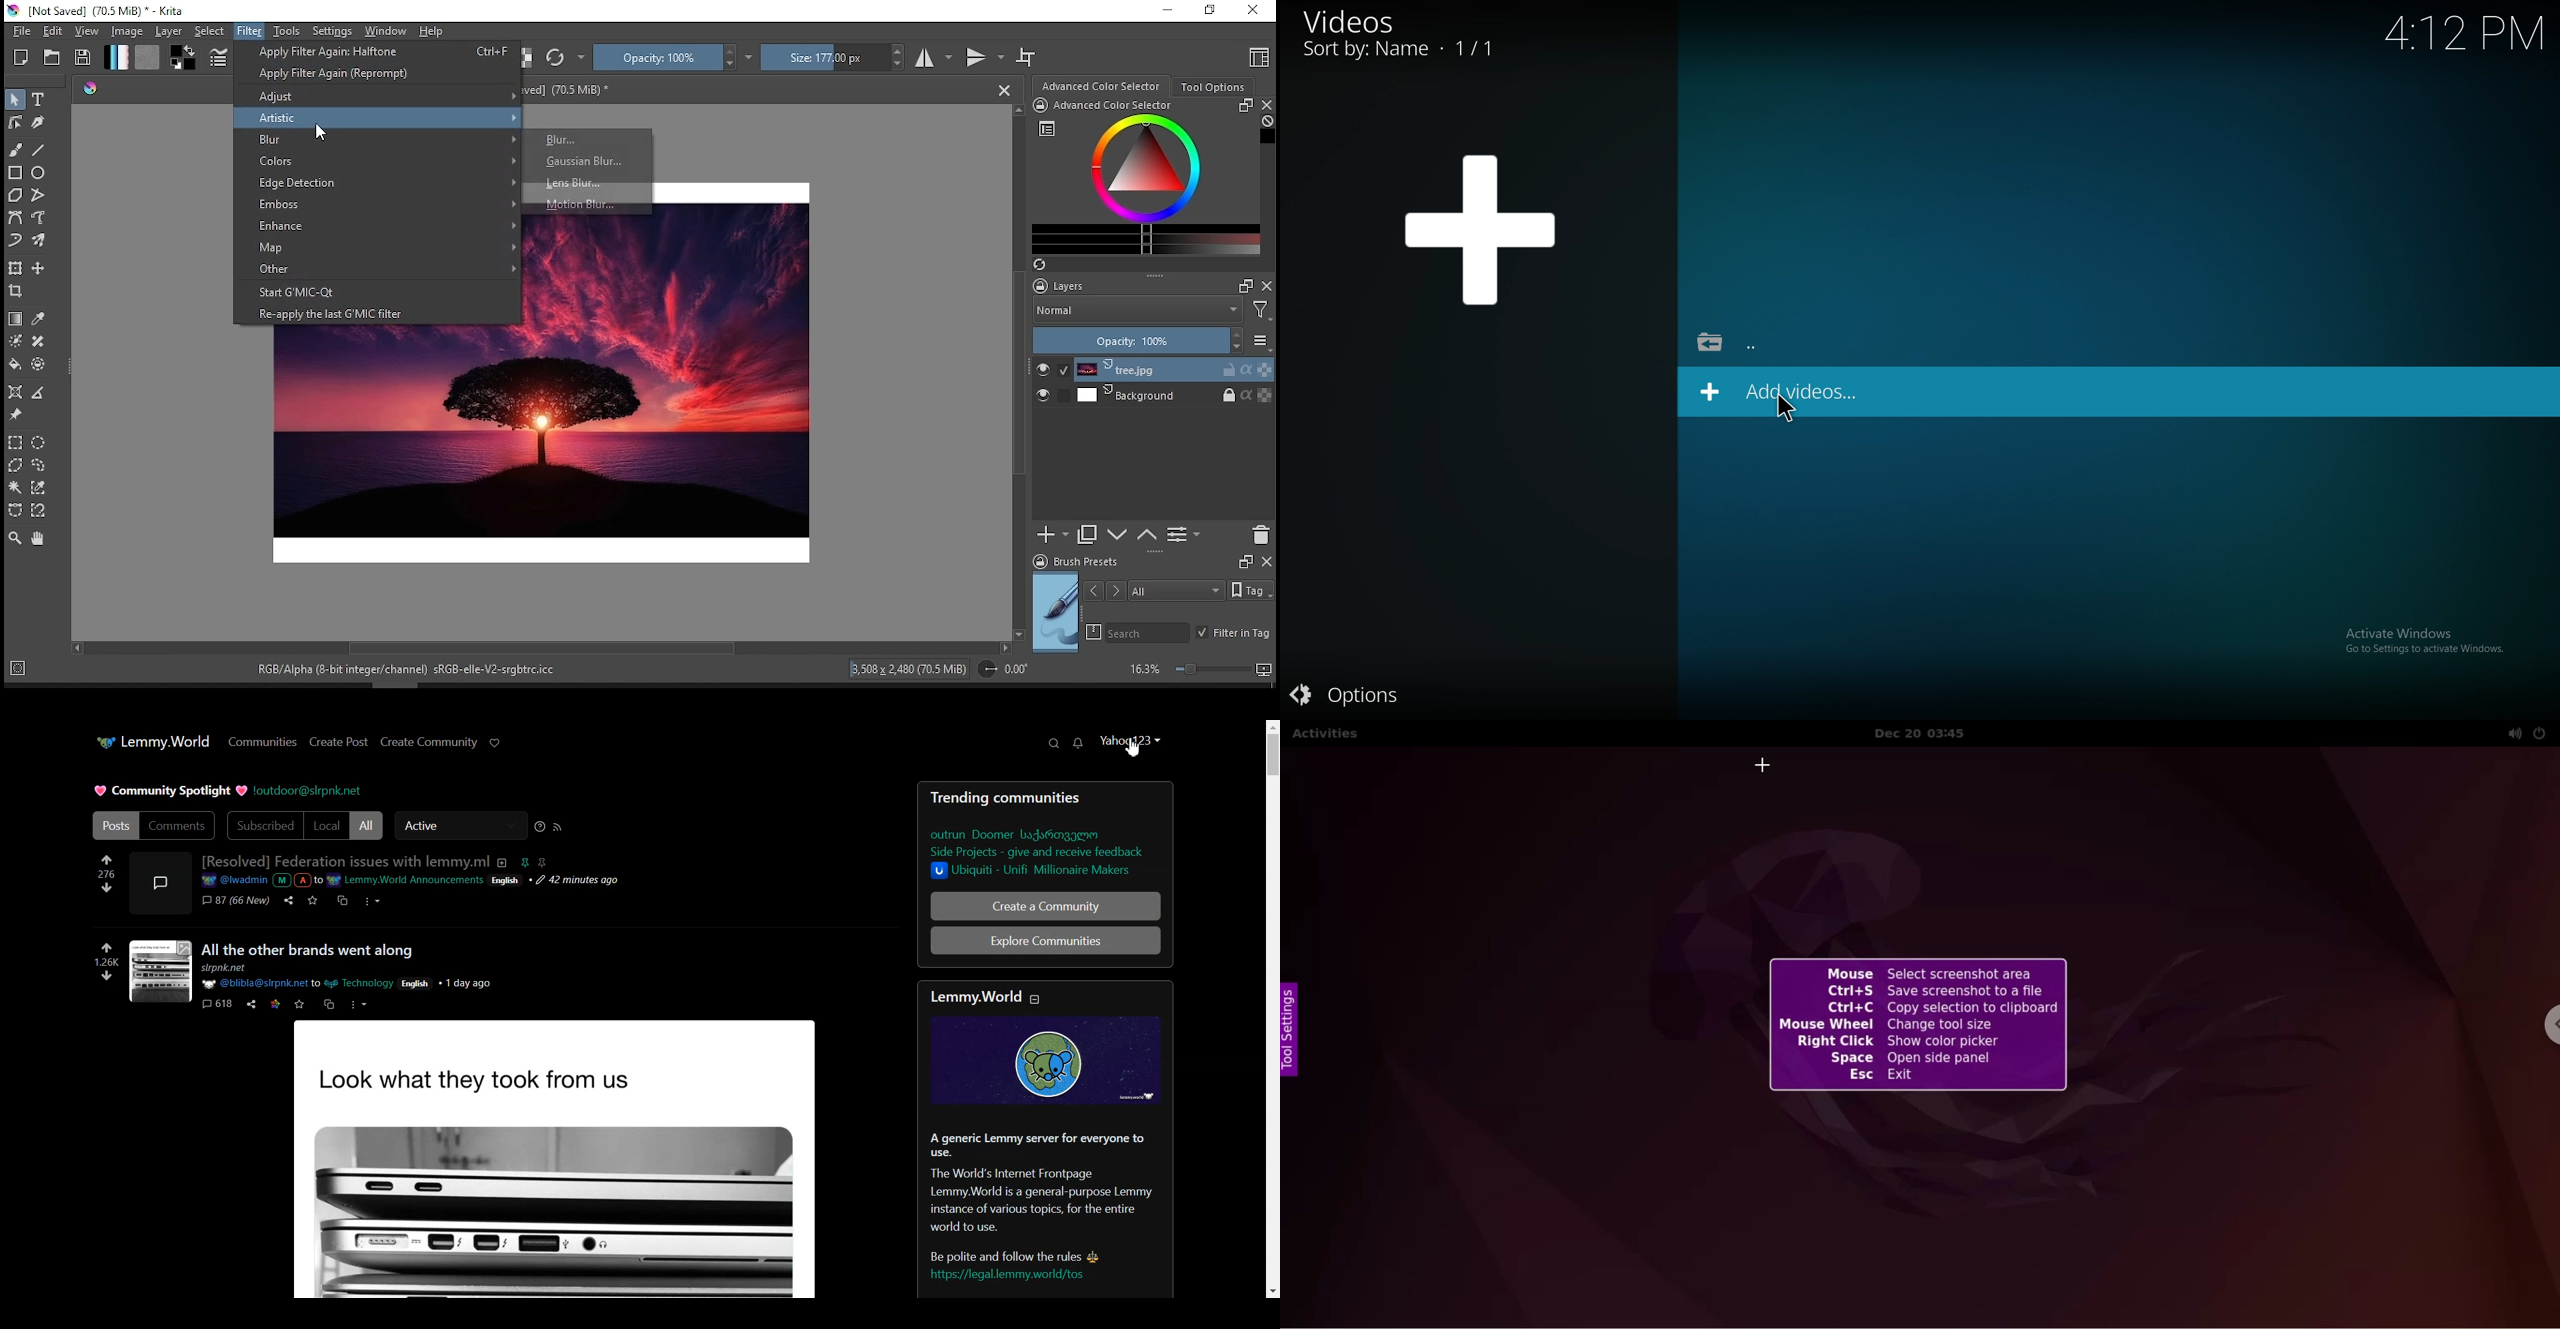 The image size is (2576, 1344). Describe the element at coordinates (378, 224) in the screenshot. I see `enhance` at that location.